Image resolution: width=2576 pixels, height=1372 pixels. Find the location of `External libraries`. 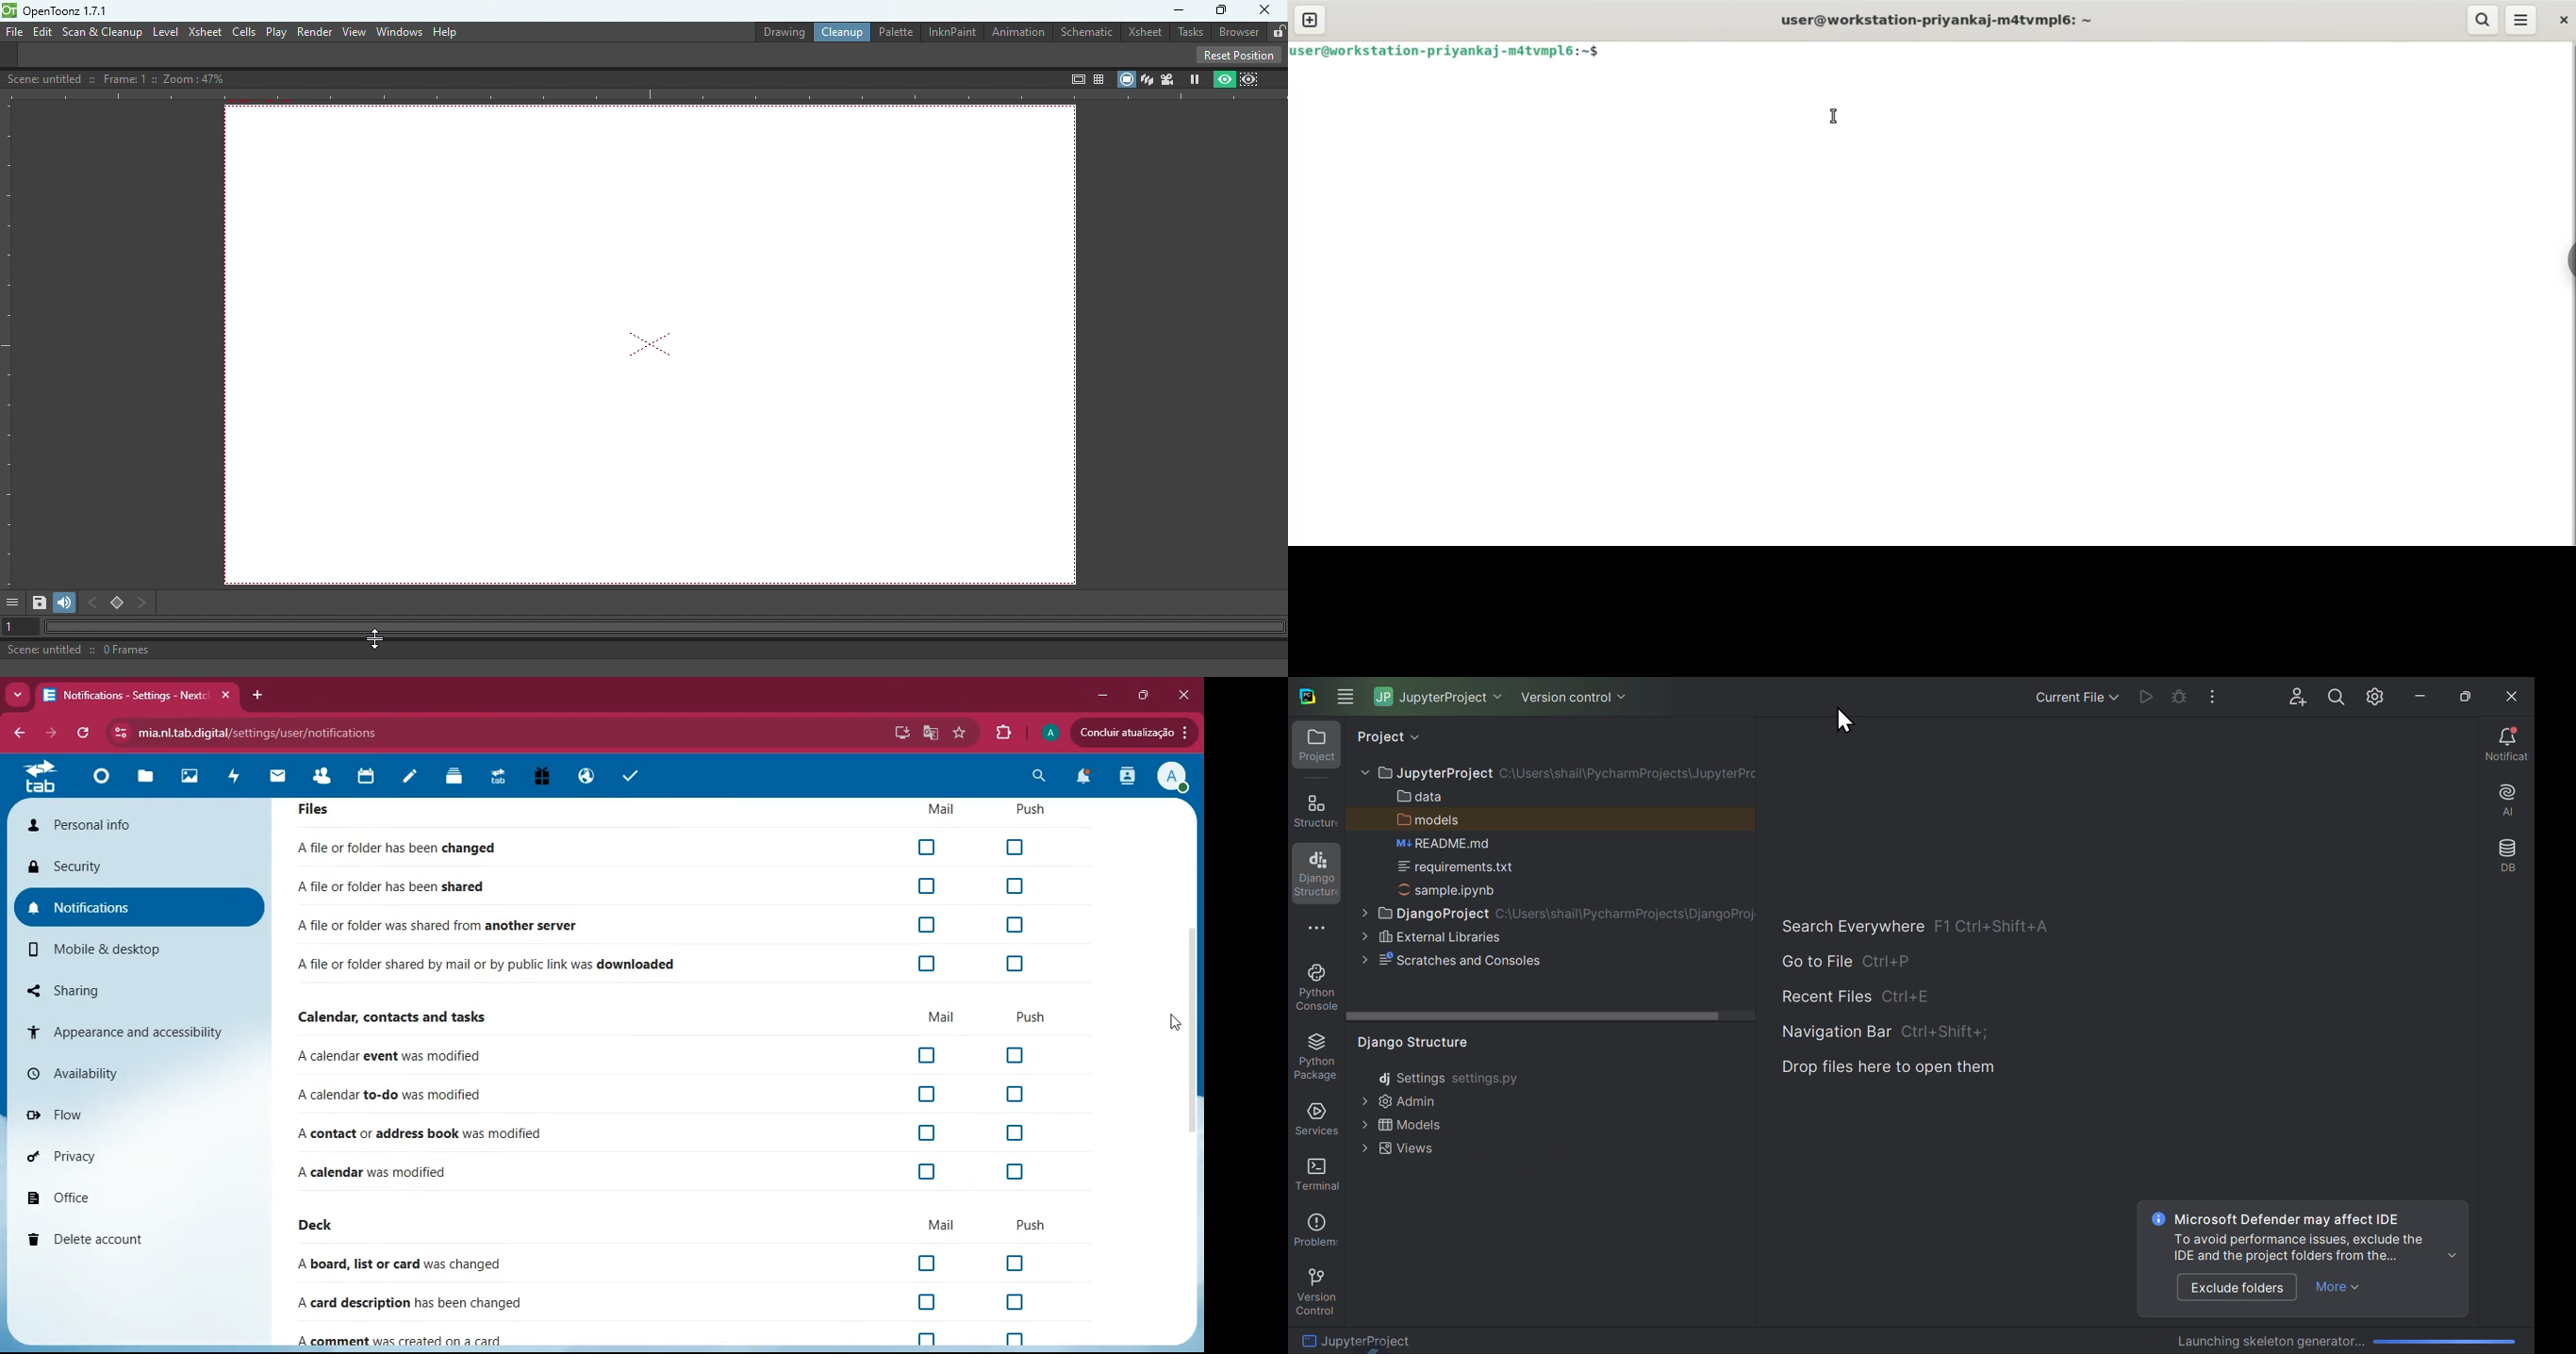

External libraries is located at coordinates (1438, 937).